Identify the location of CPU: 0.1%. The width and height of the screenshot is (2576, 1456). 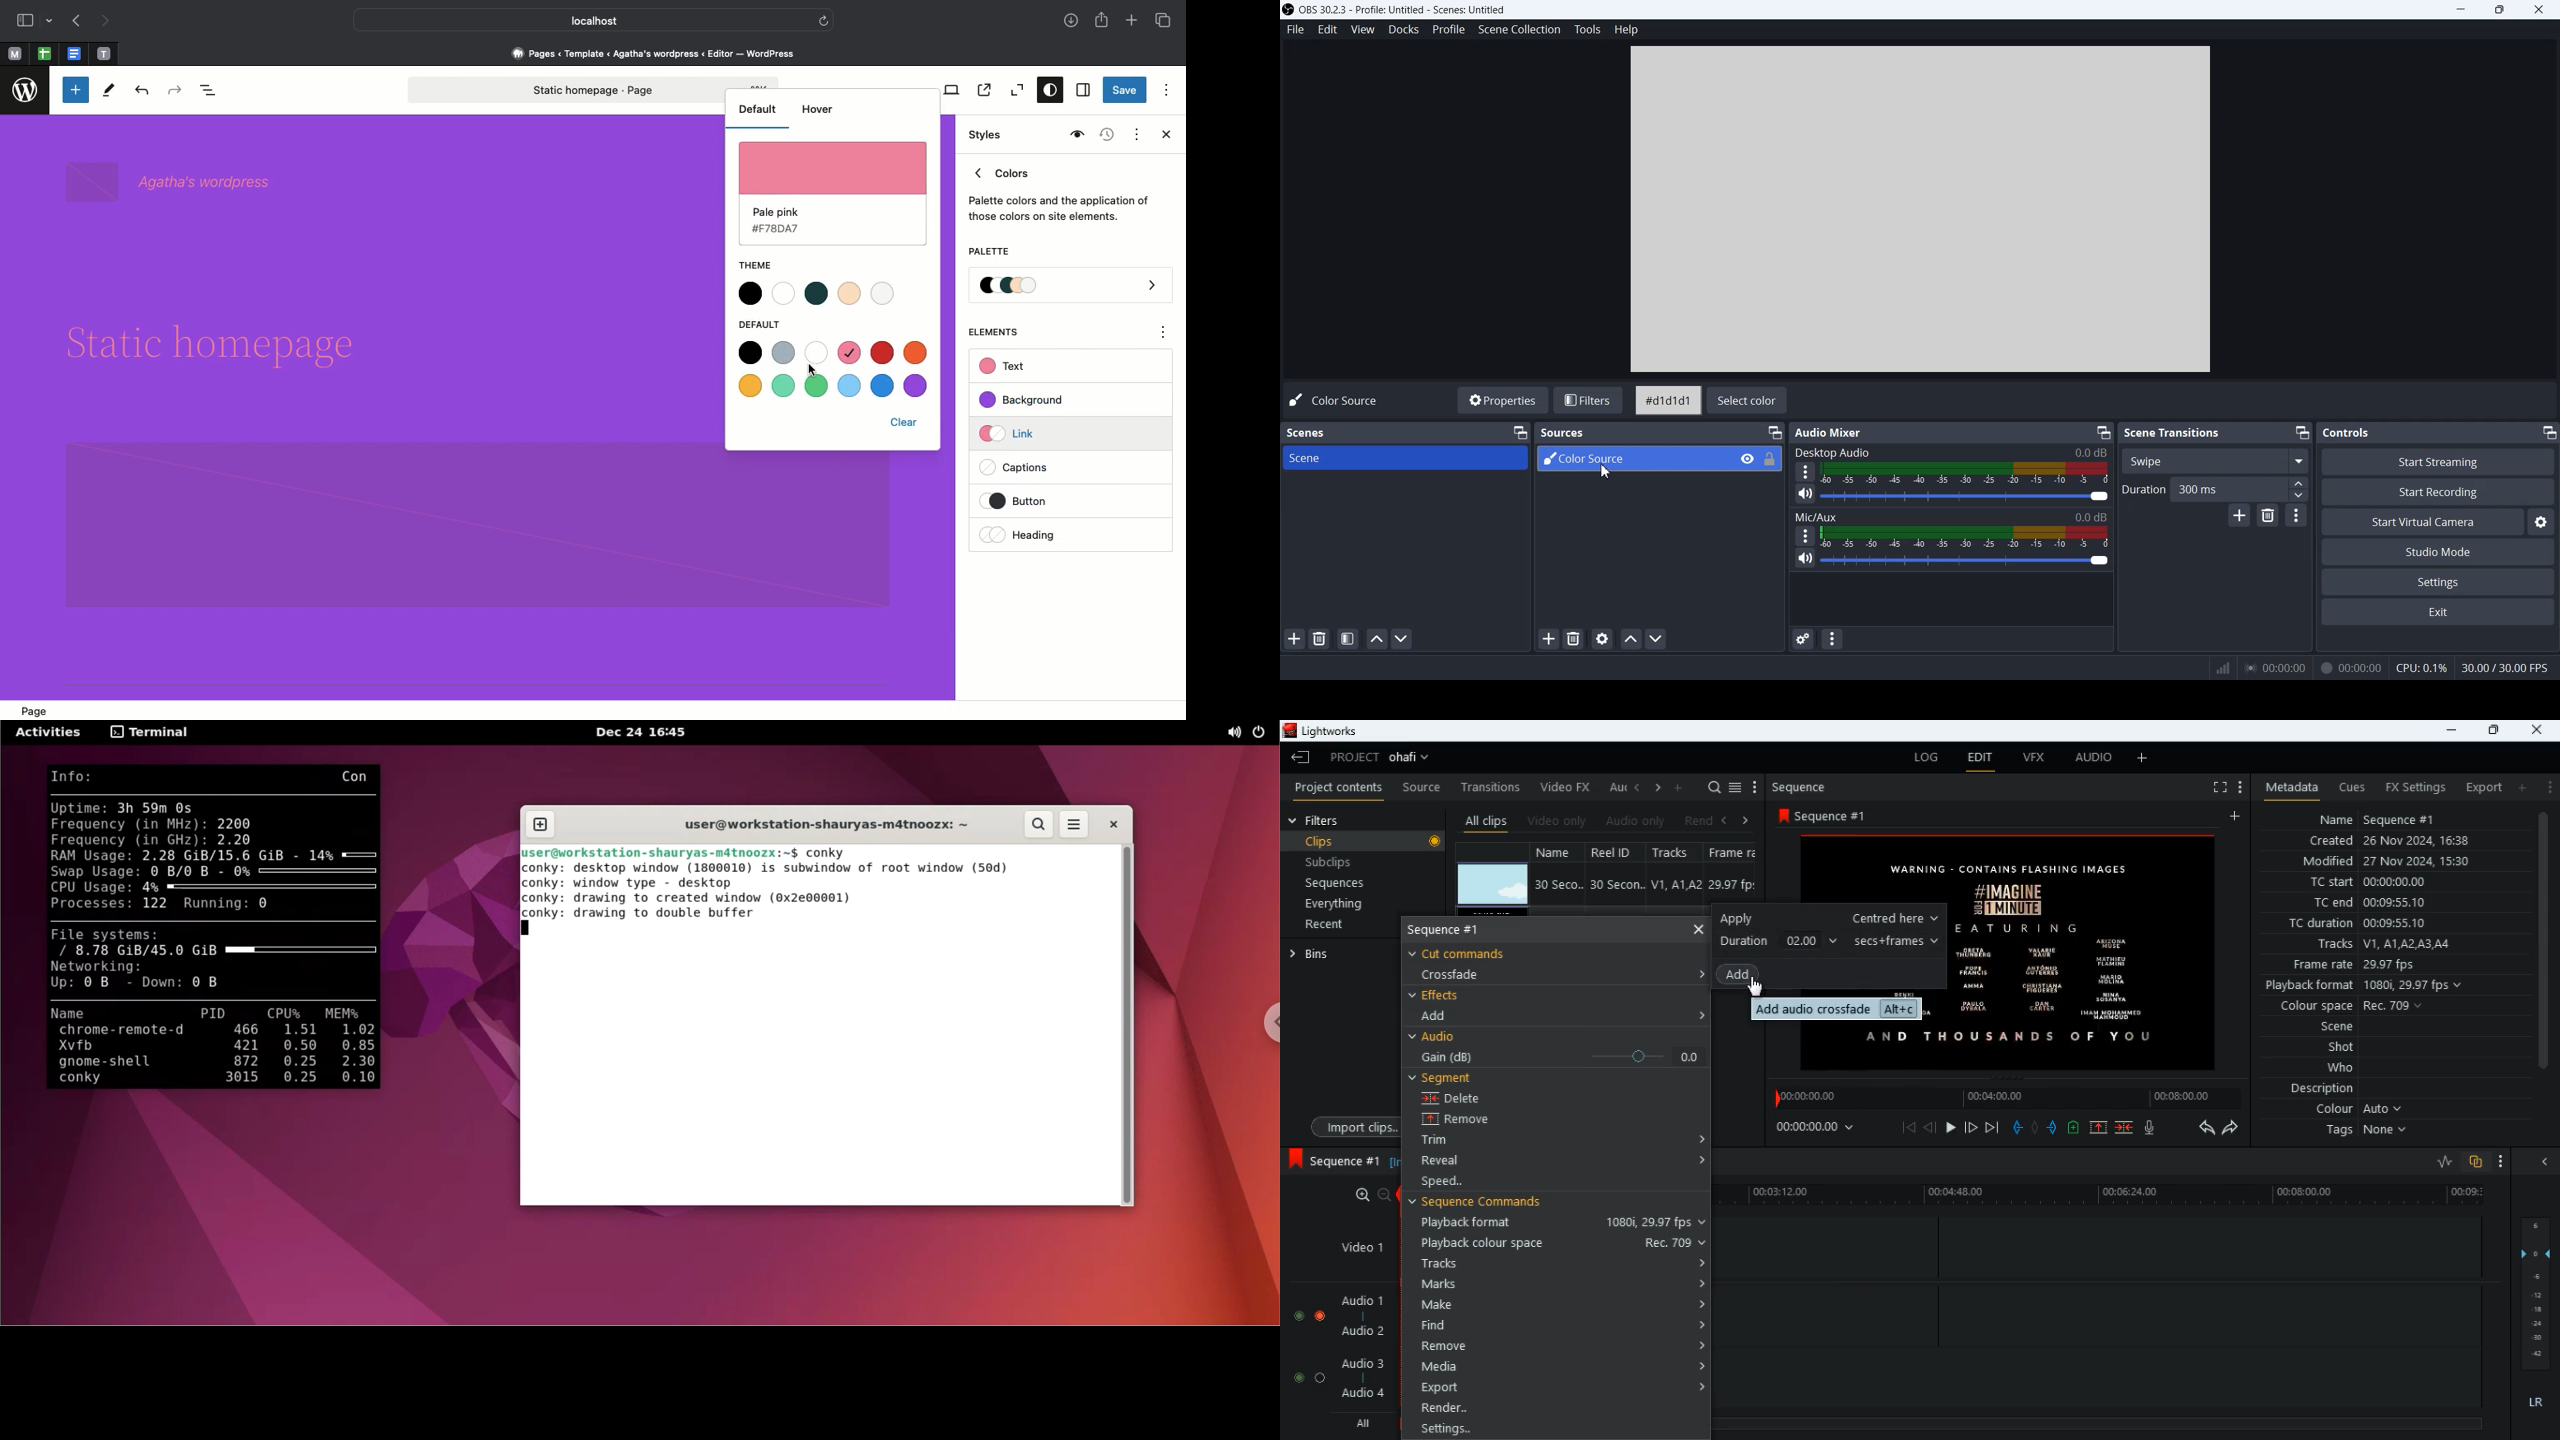
(2417, 666).